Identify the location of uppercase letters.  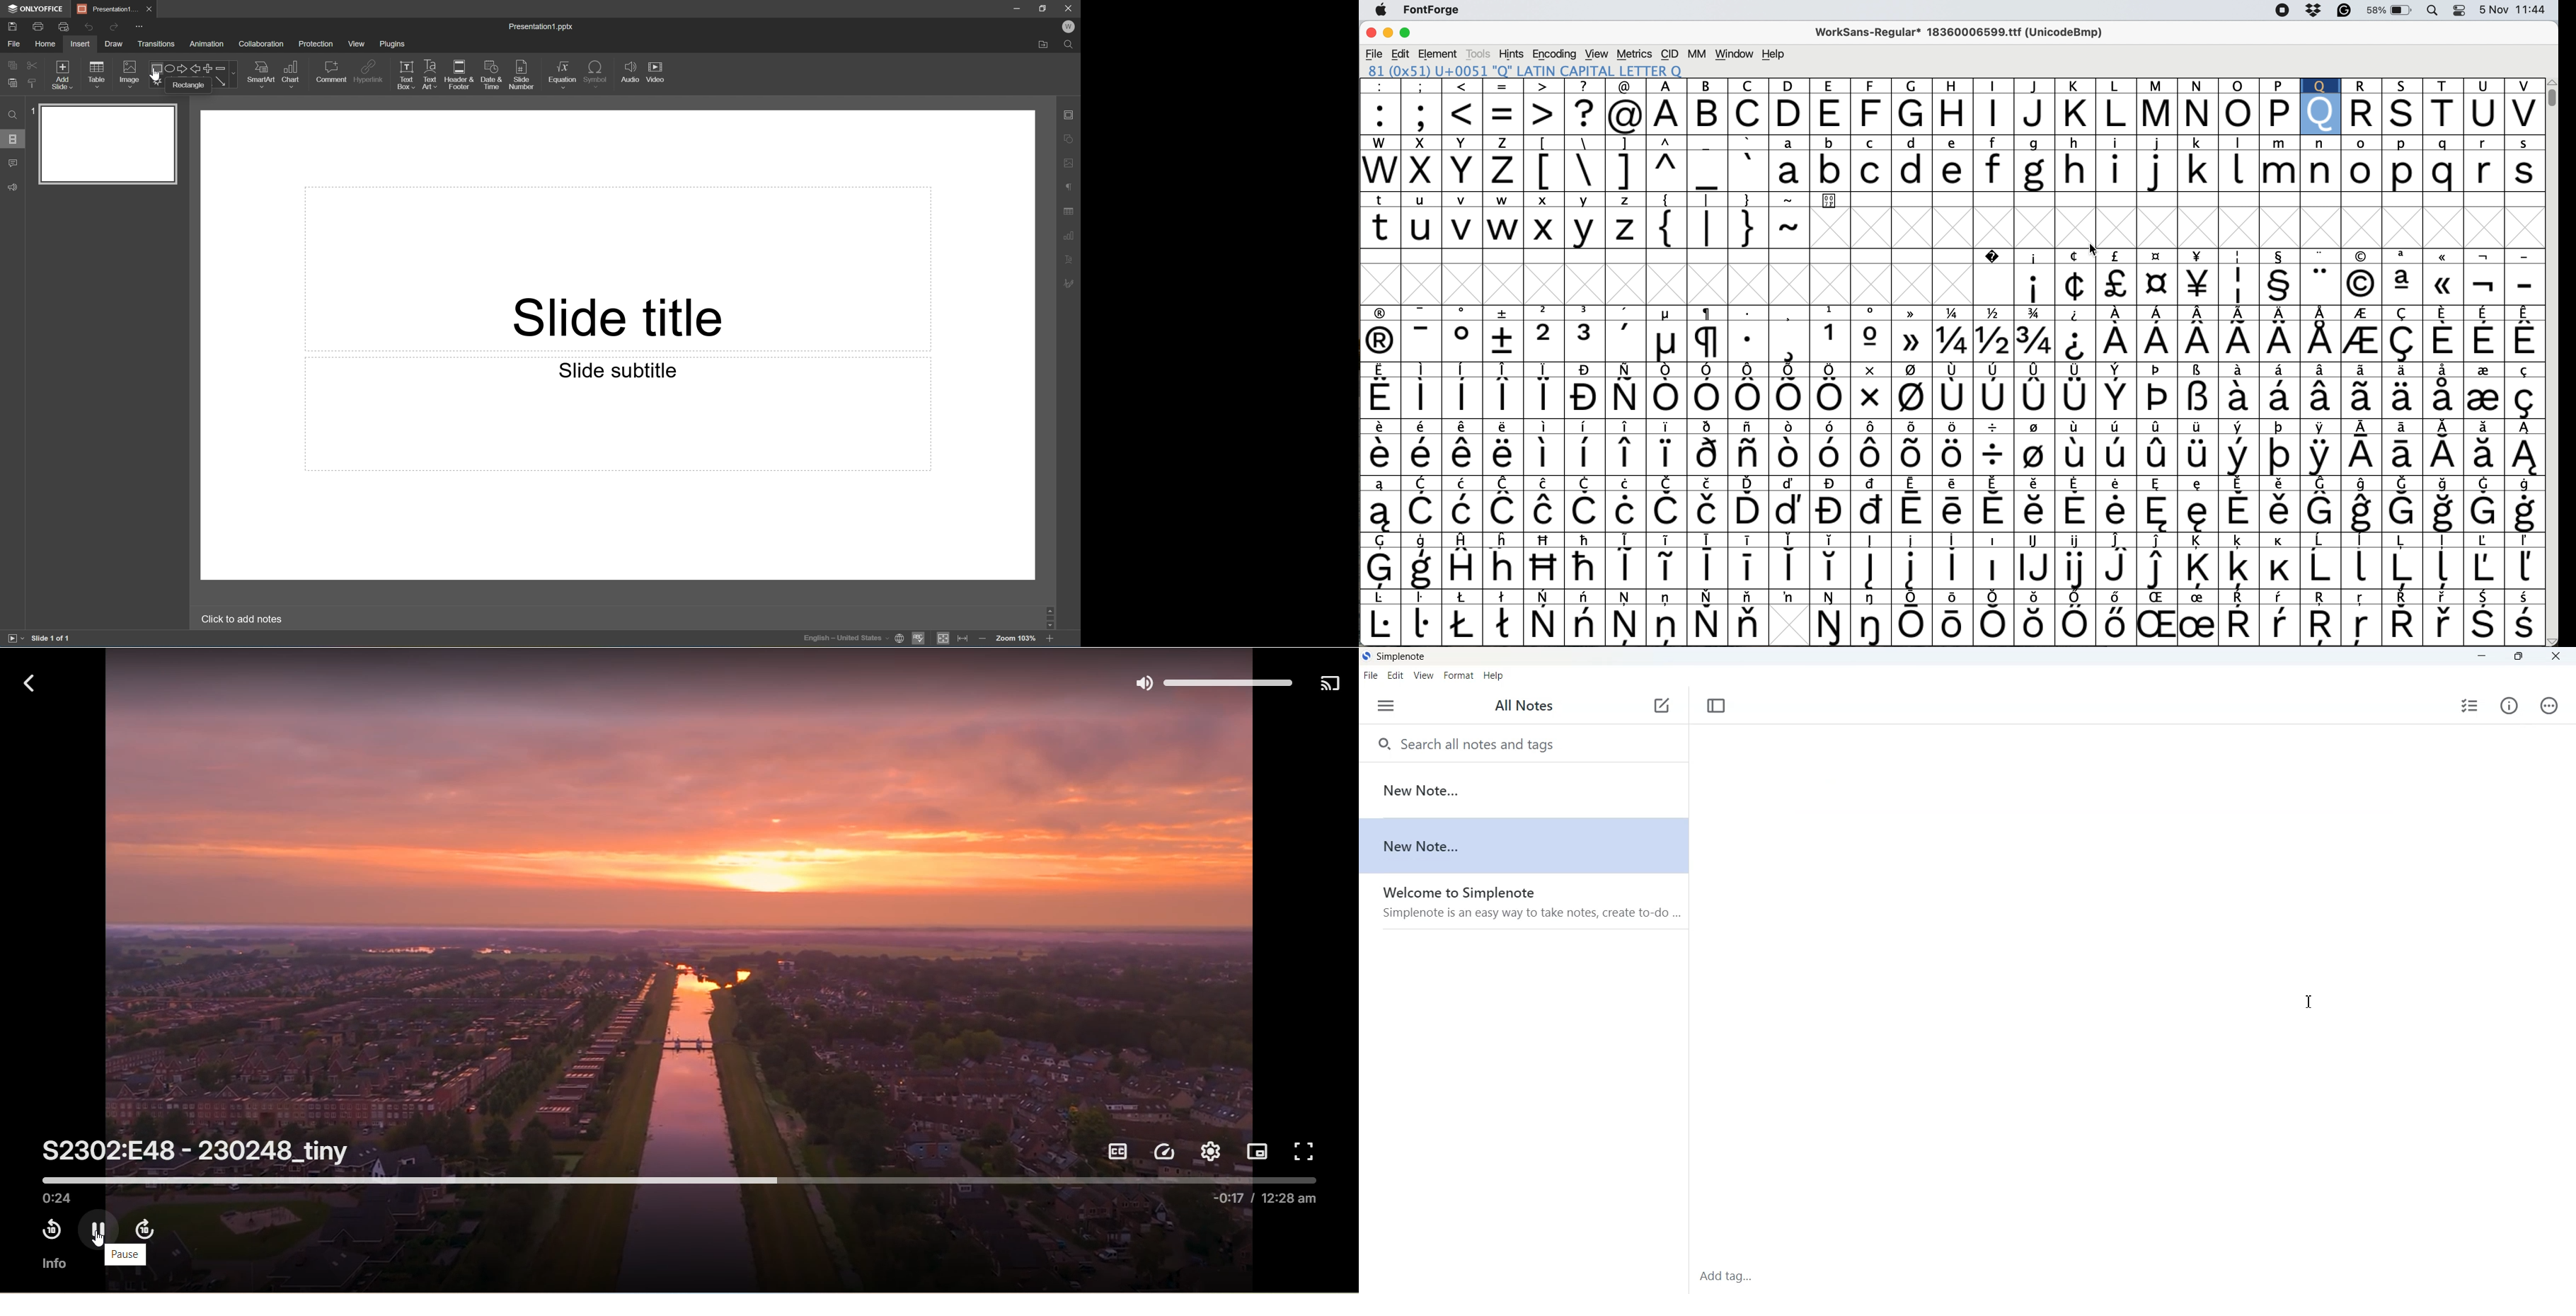
(1441, 172).